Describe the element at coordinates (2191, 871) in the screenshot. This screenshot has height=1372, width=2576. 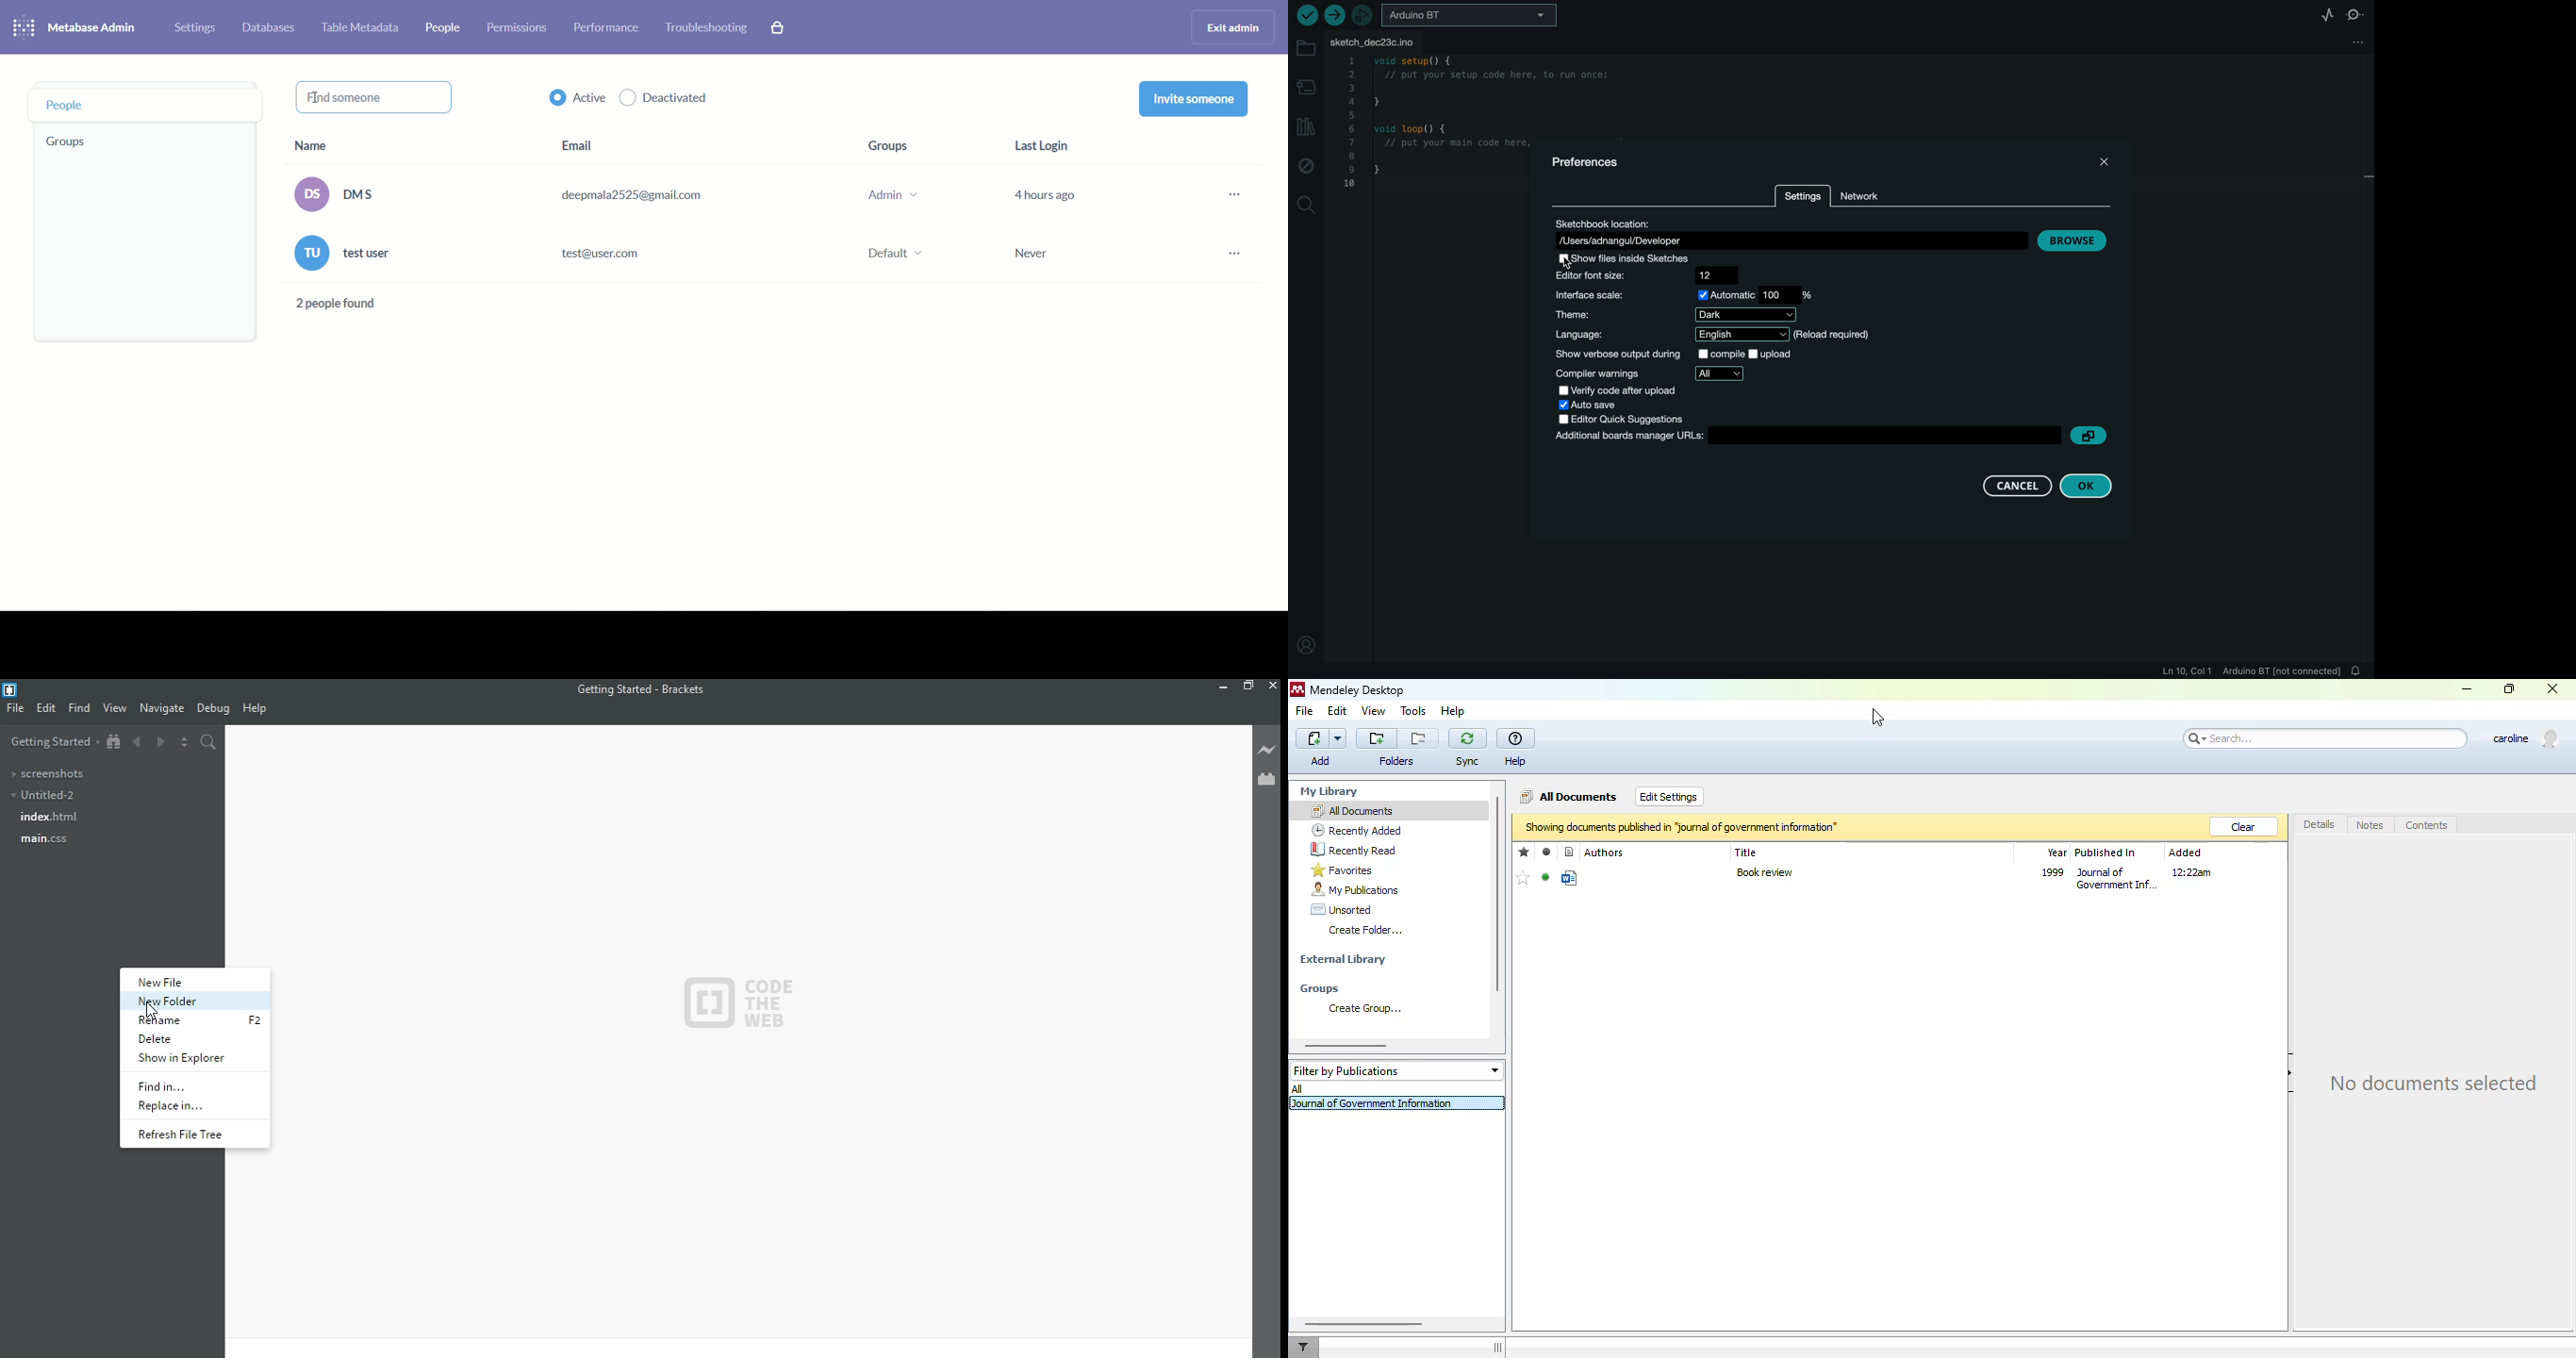
I see `12:22am` at that location.